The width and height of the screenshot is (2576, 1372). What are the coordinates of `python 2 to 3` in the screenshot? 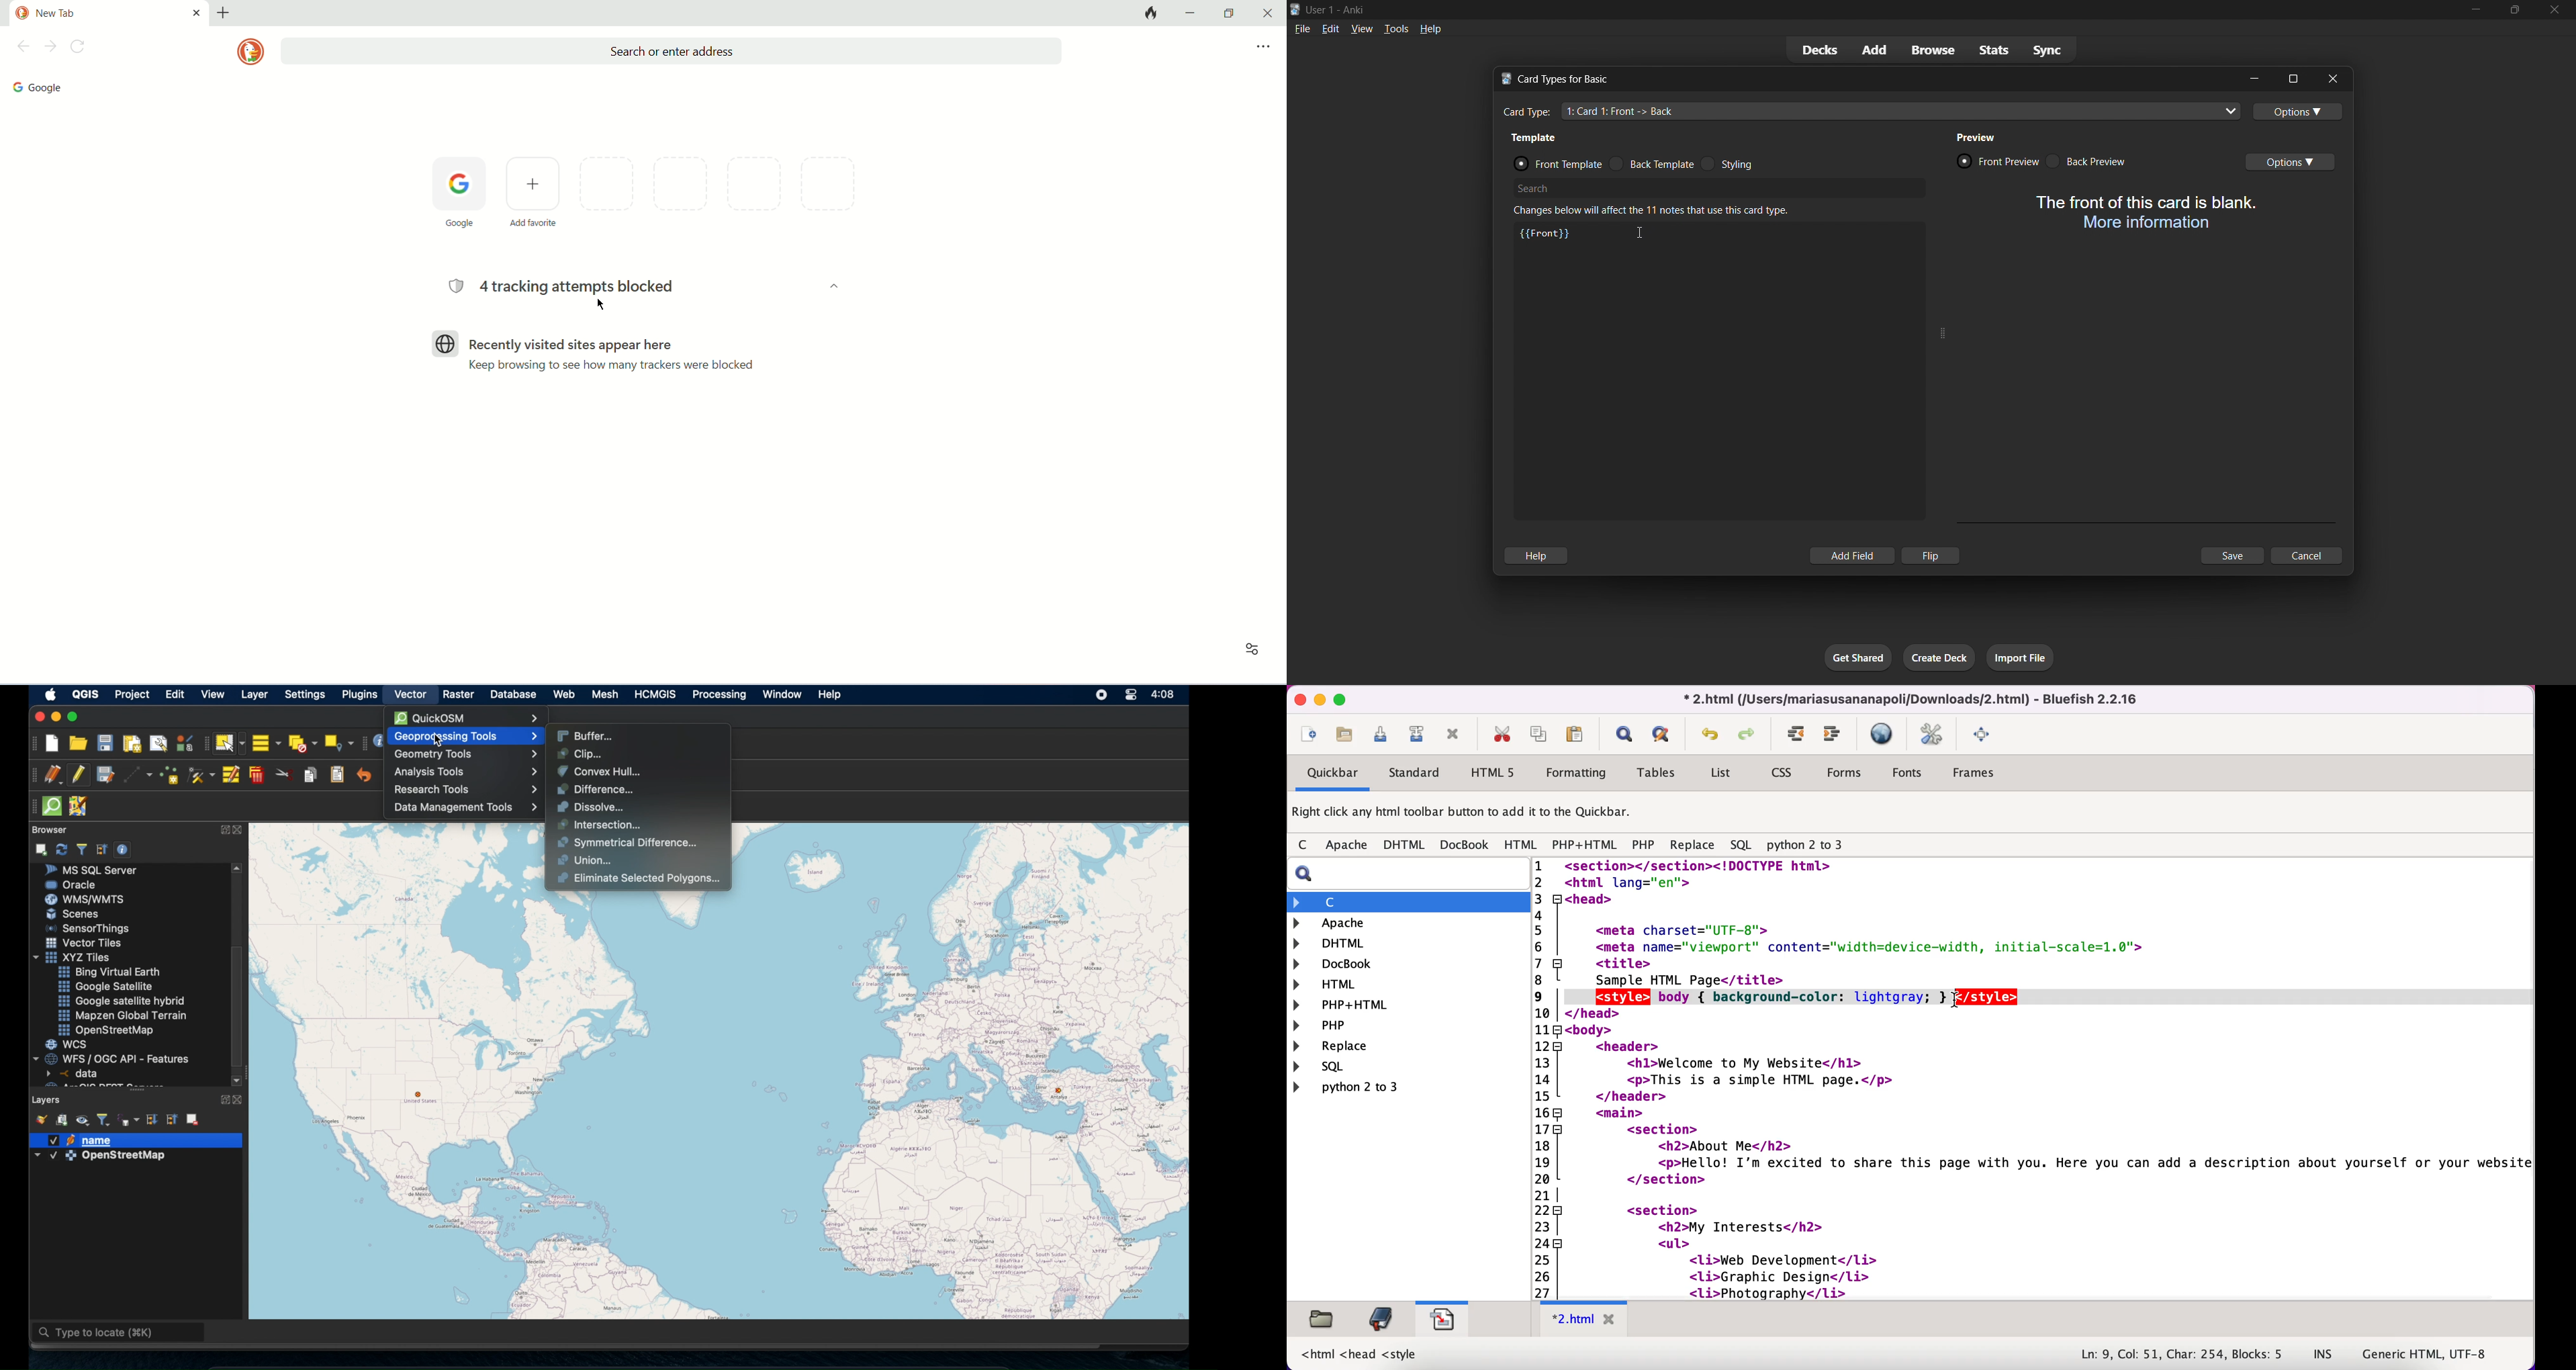 It's located at (1358, 1087).